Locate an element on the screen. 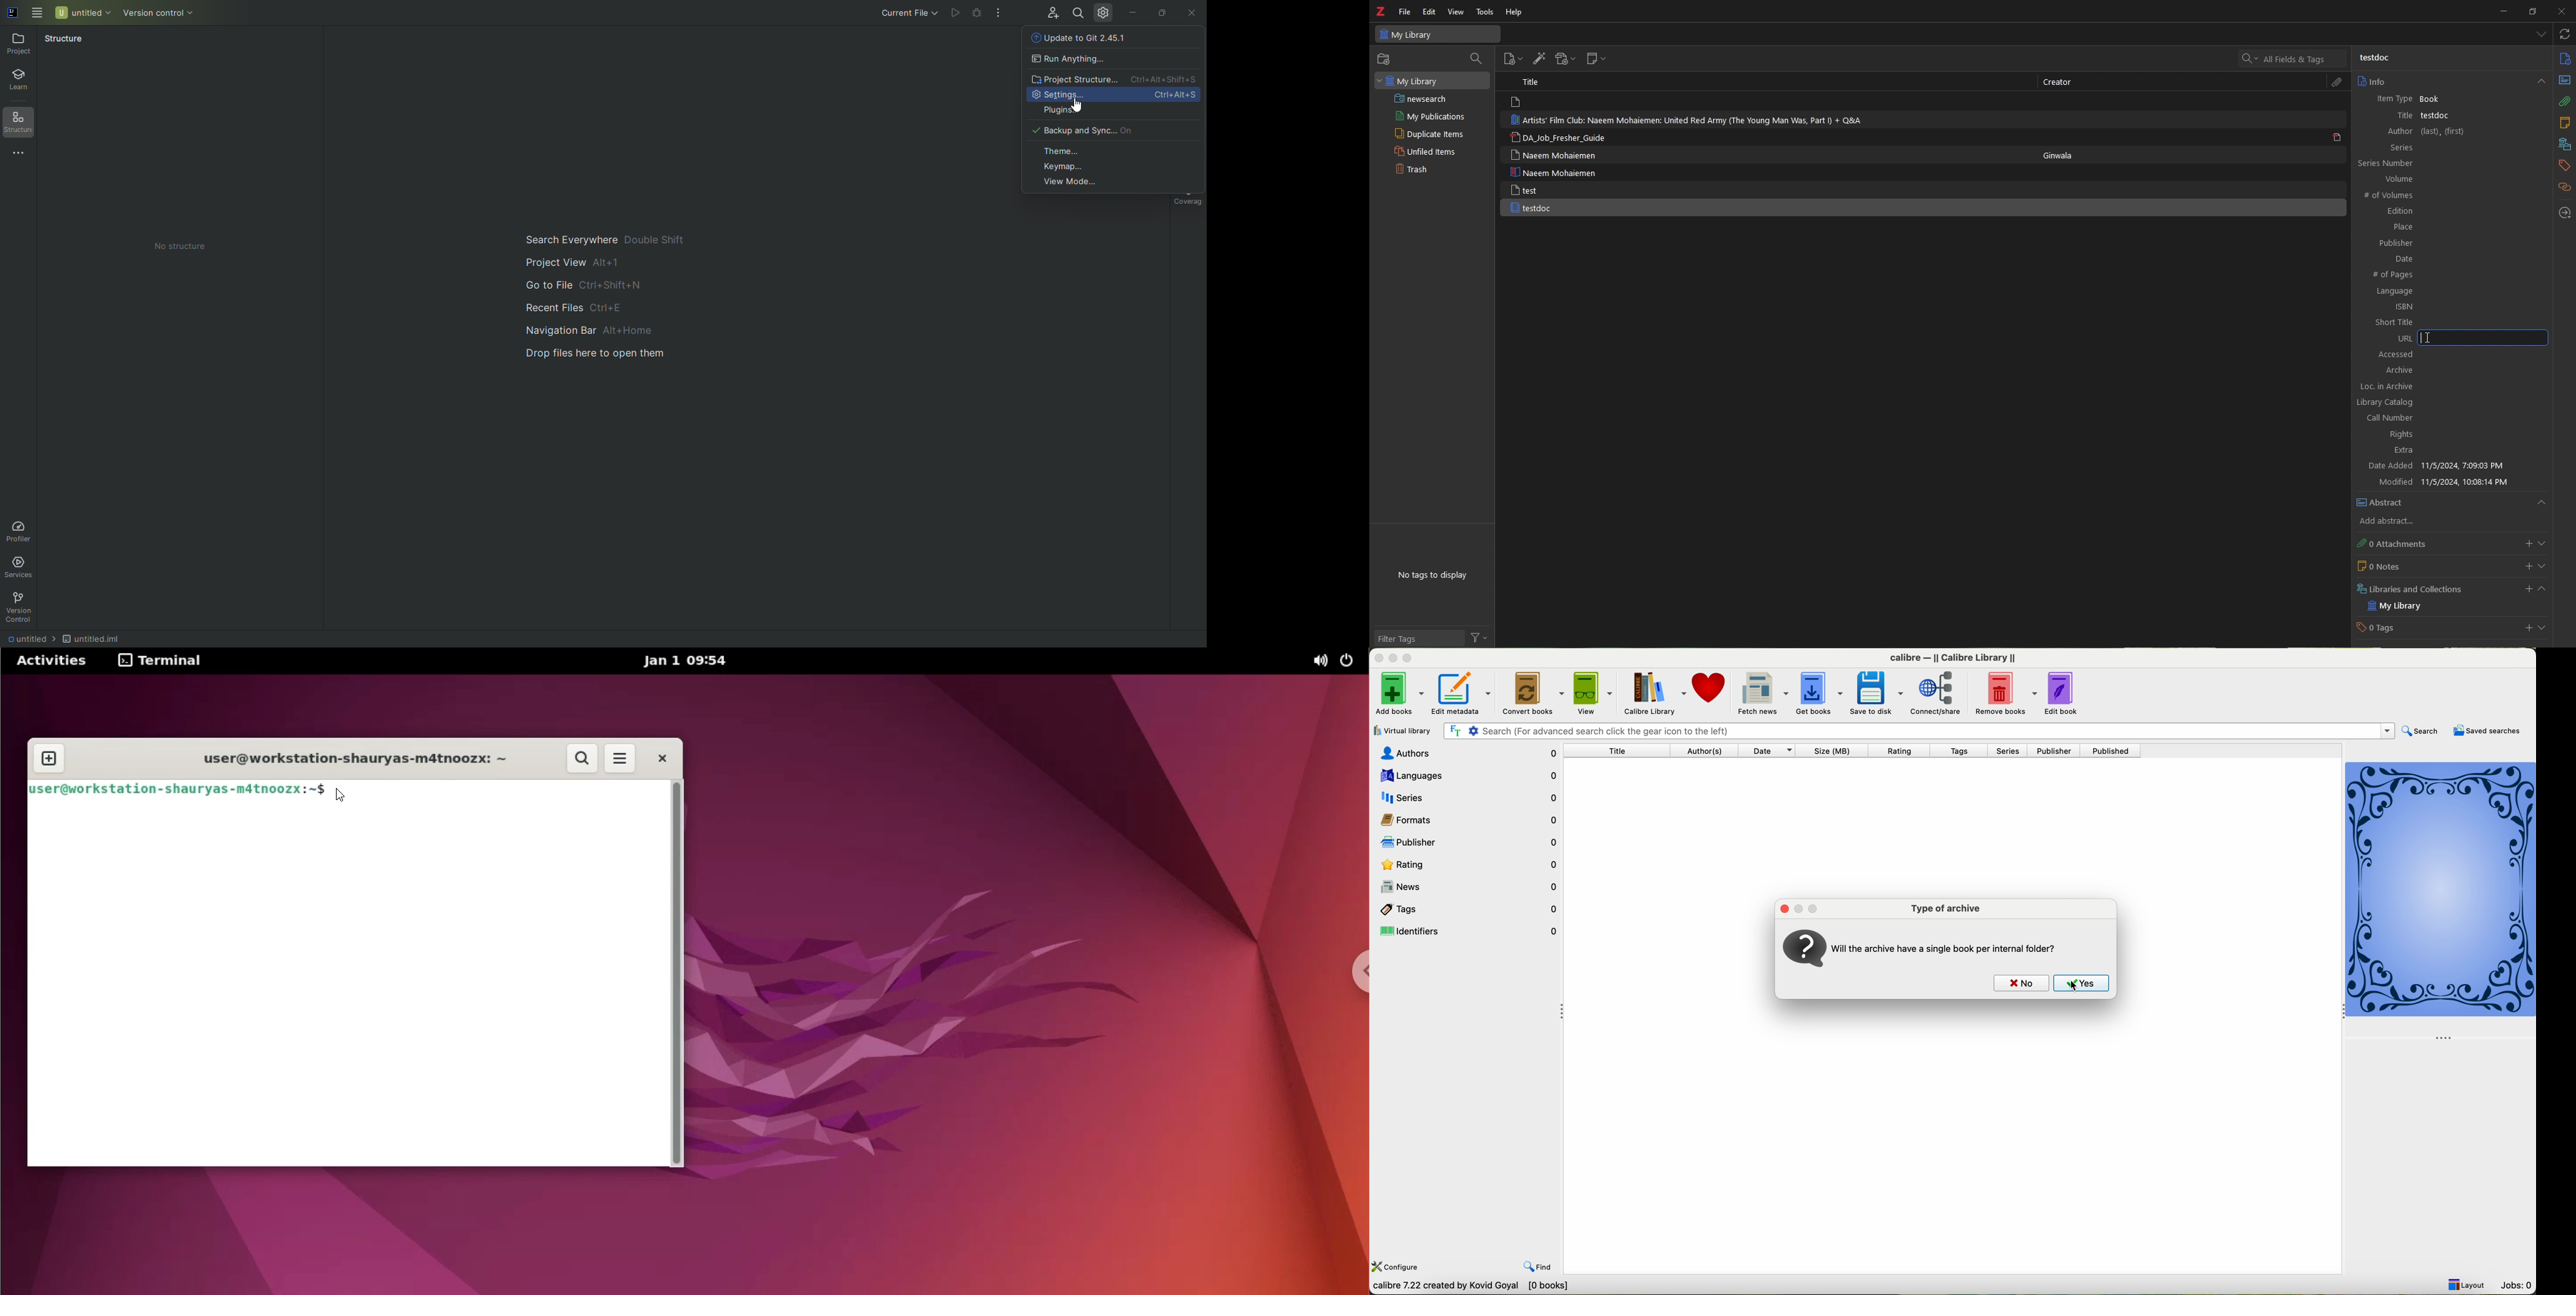  Extra is located at coordinates (2444, 451).